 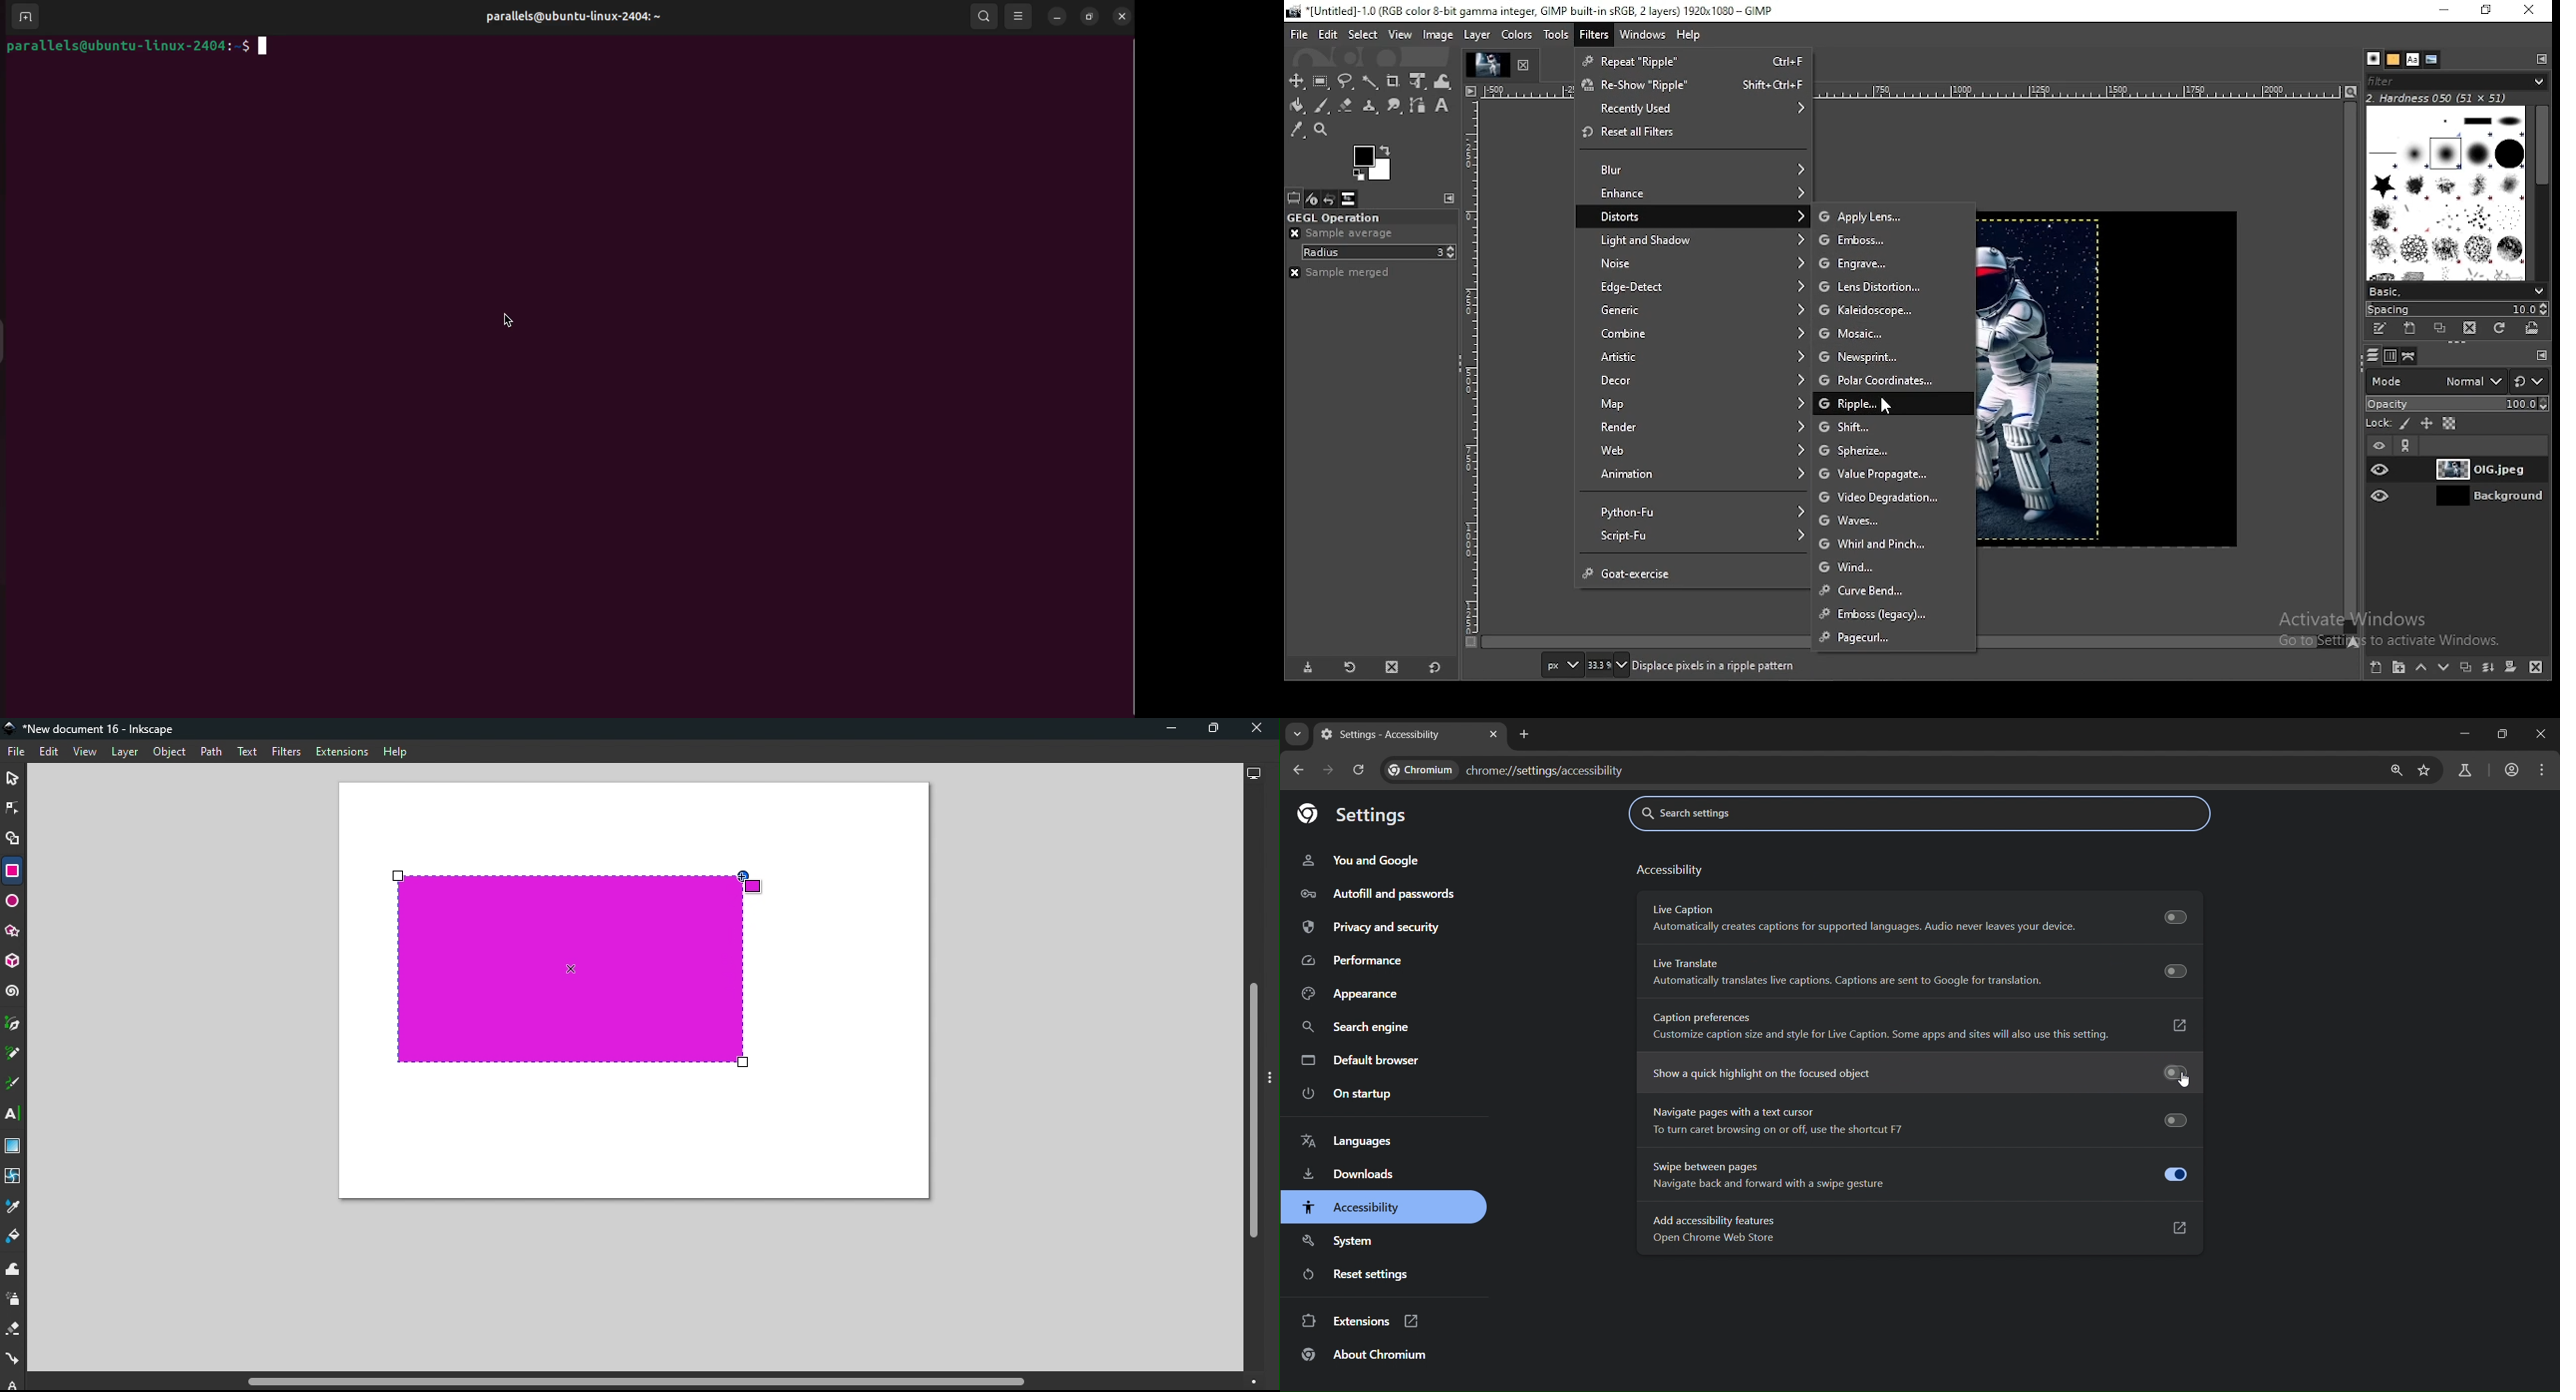 What do you see at coordinates (211, 754) in the screenshot?
I see `Path` at bounding box center [211, 754].